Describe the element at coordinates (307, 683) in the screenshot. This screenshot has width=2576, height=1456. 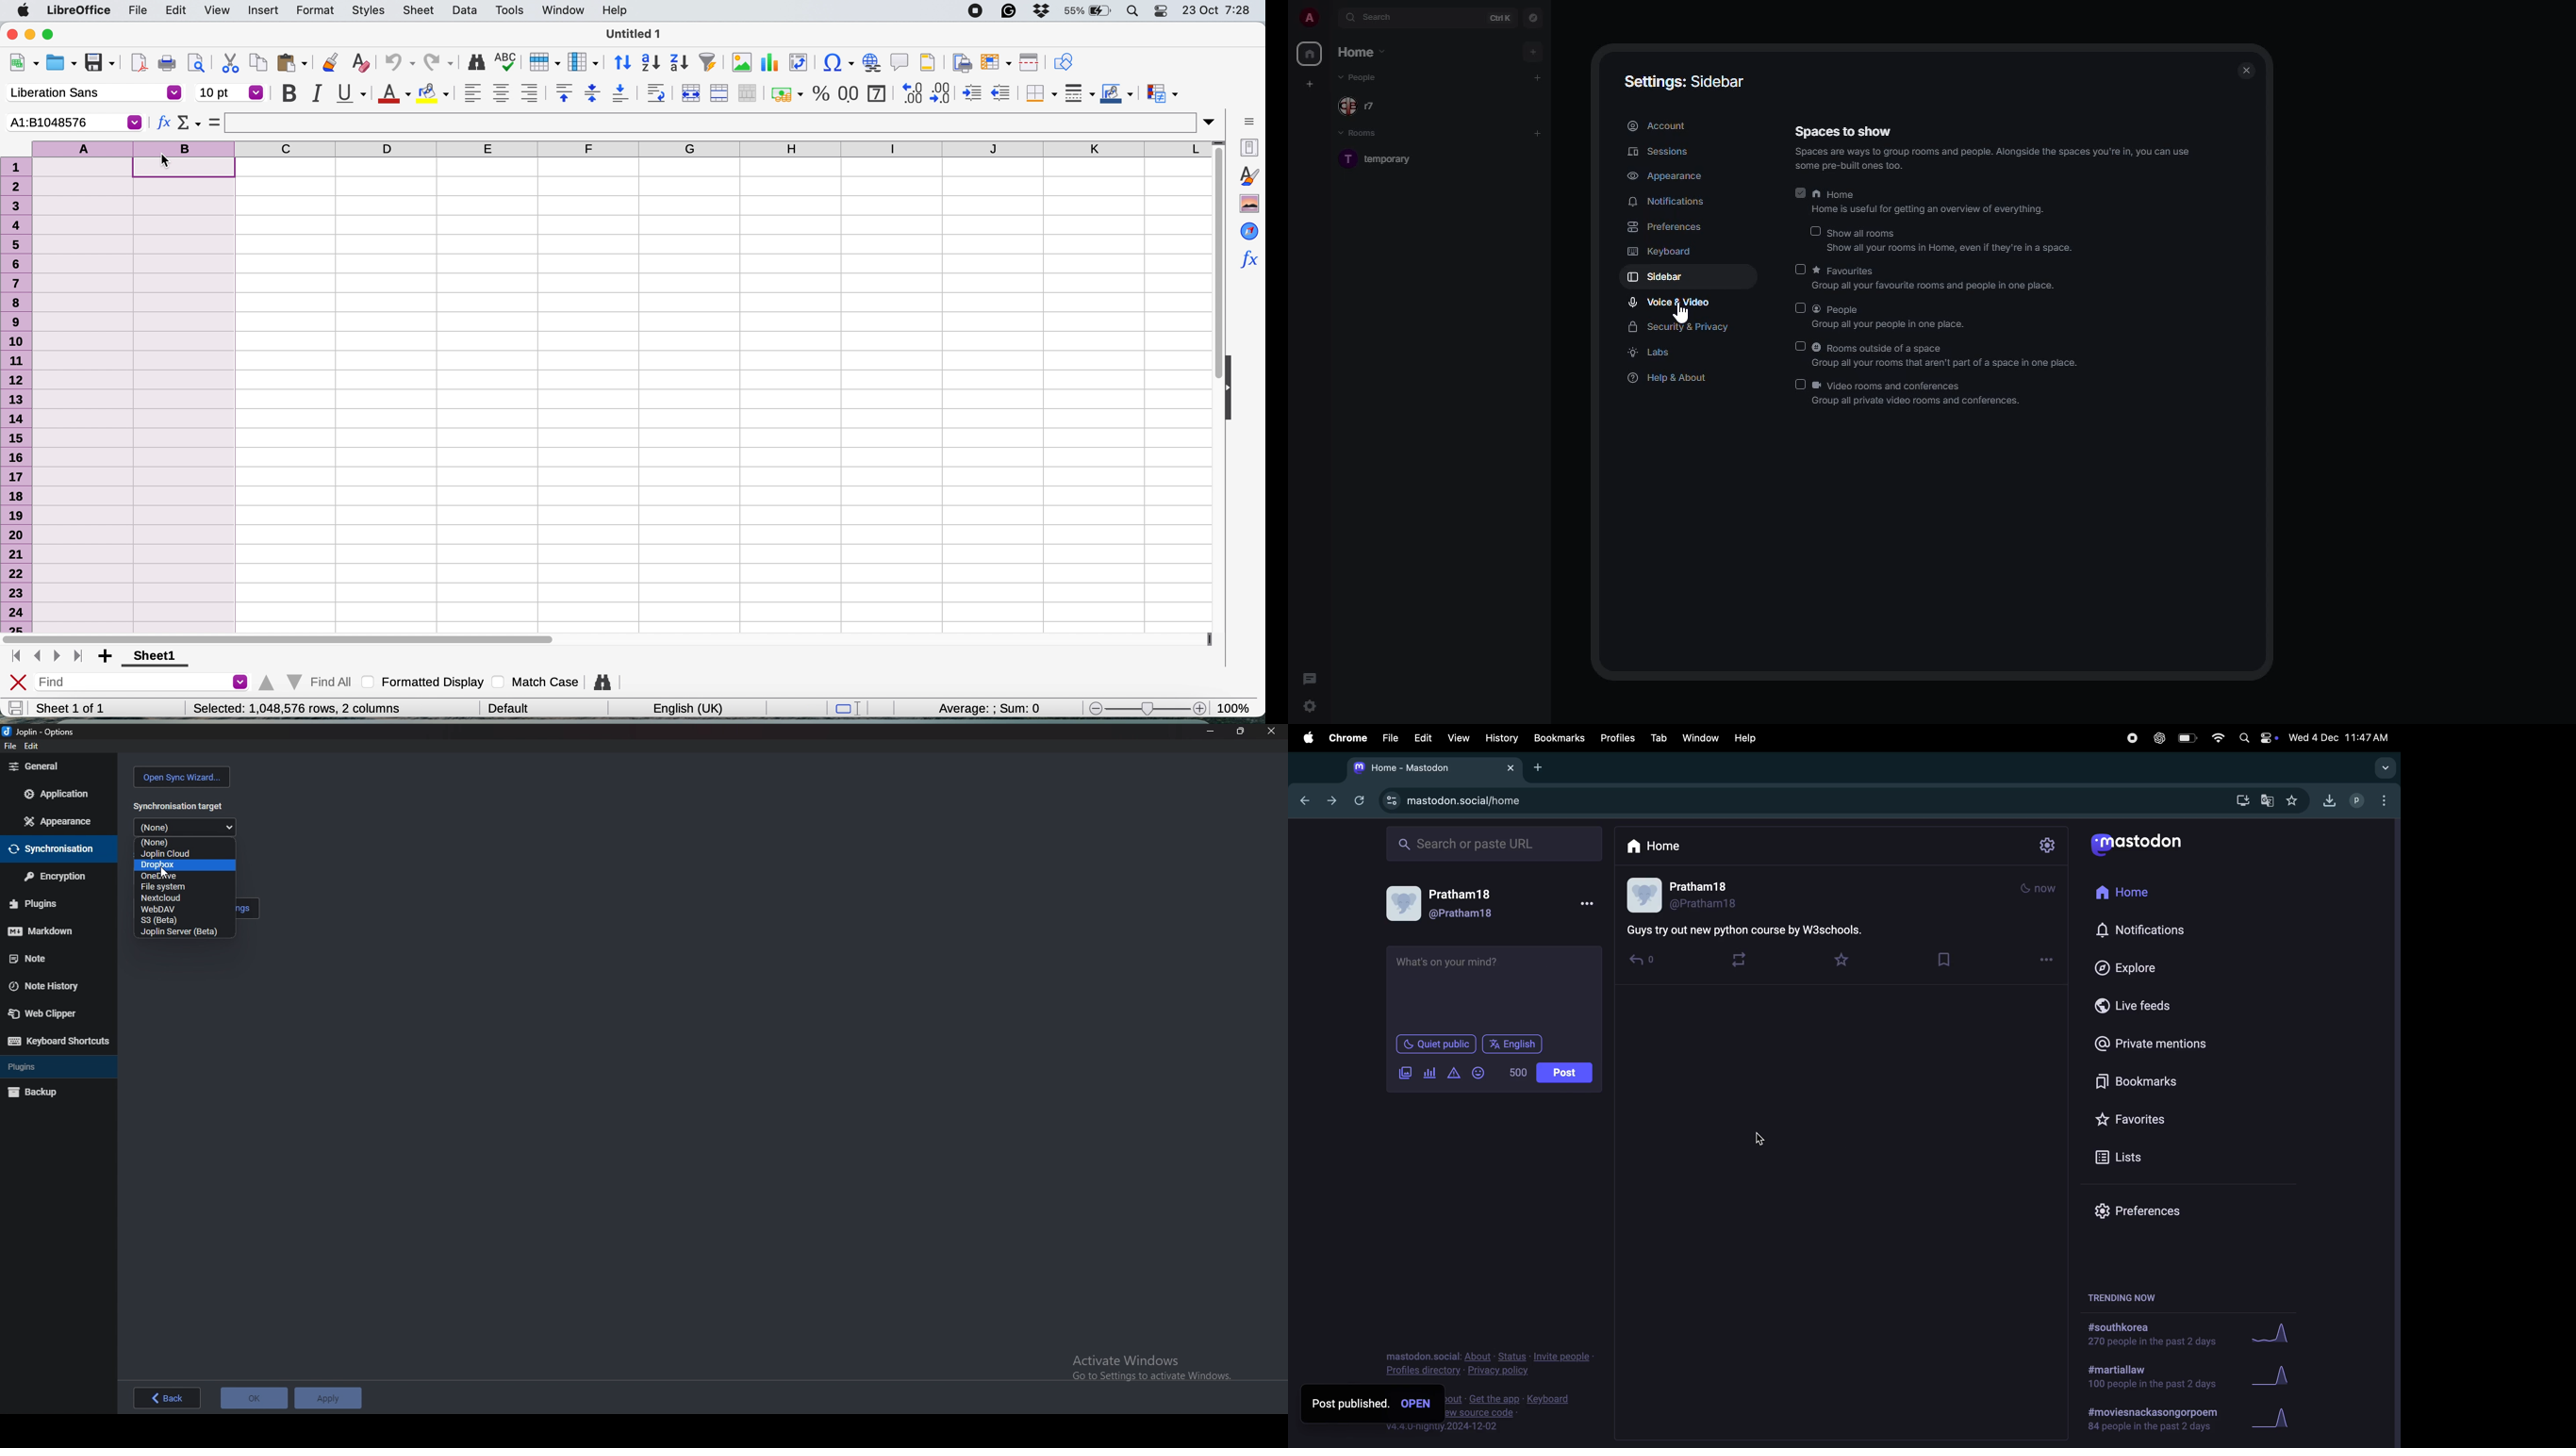
I see `find all` at that location.